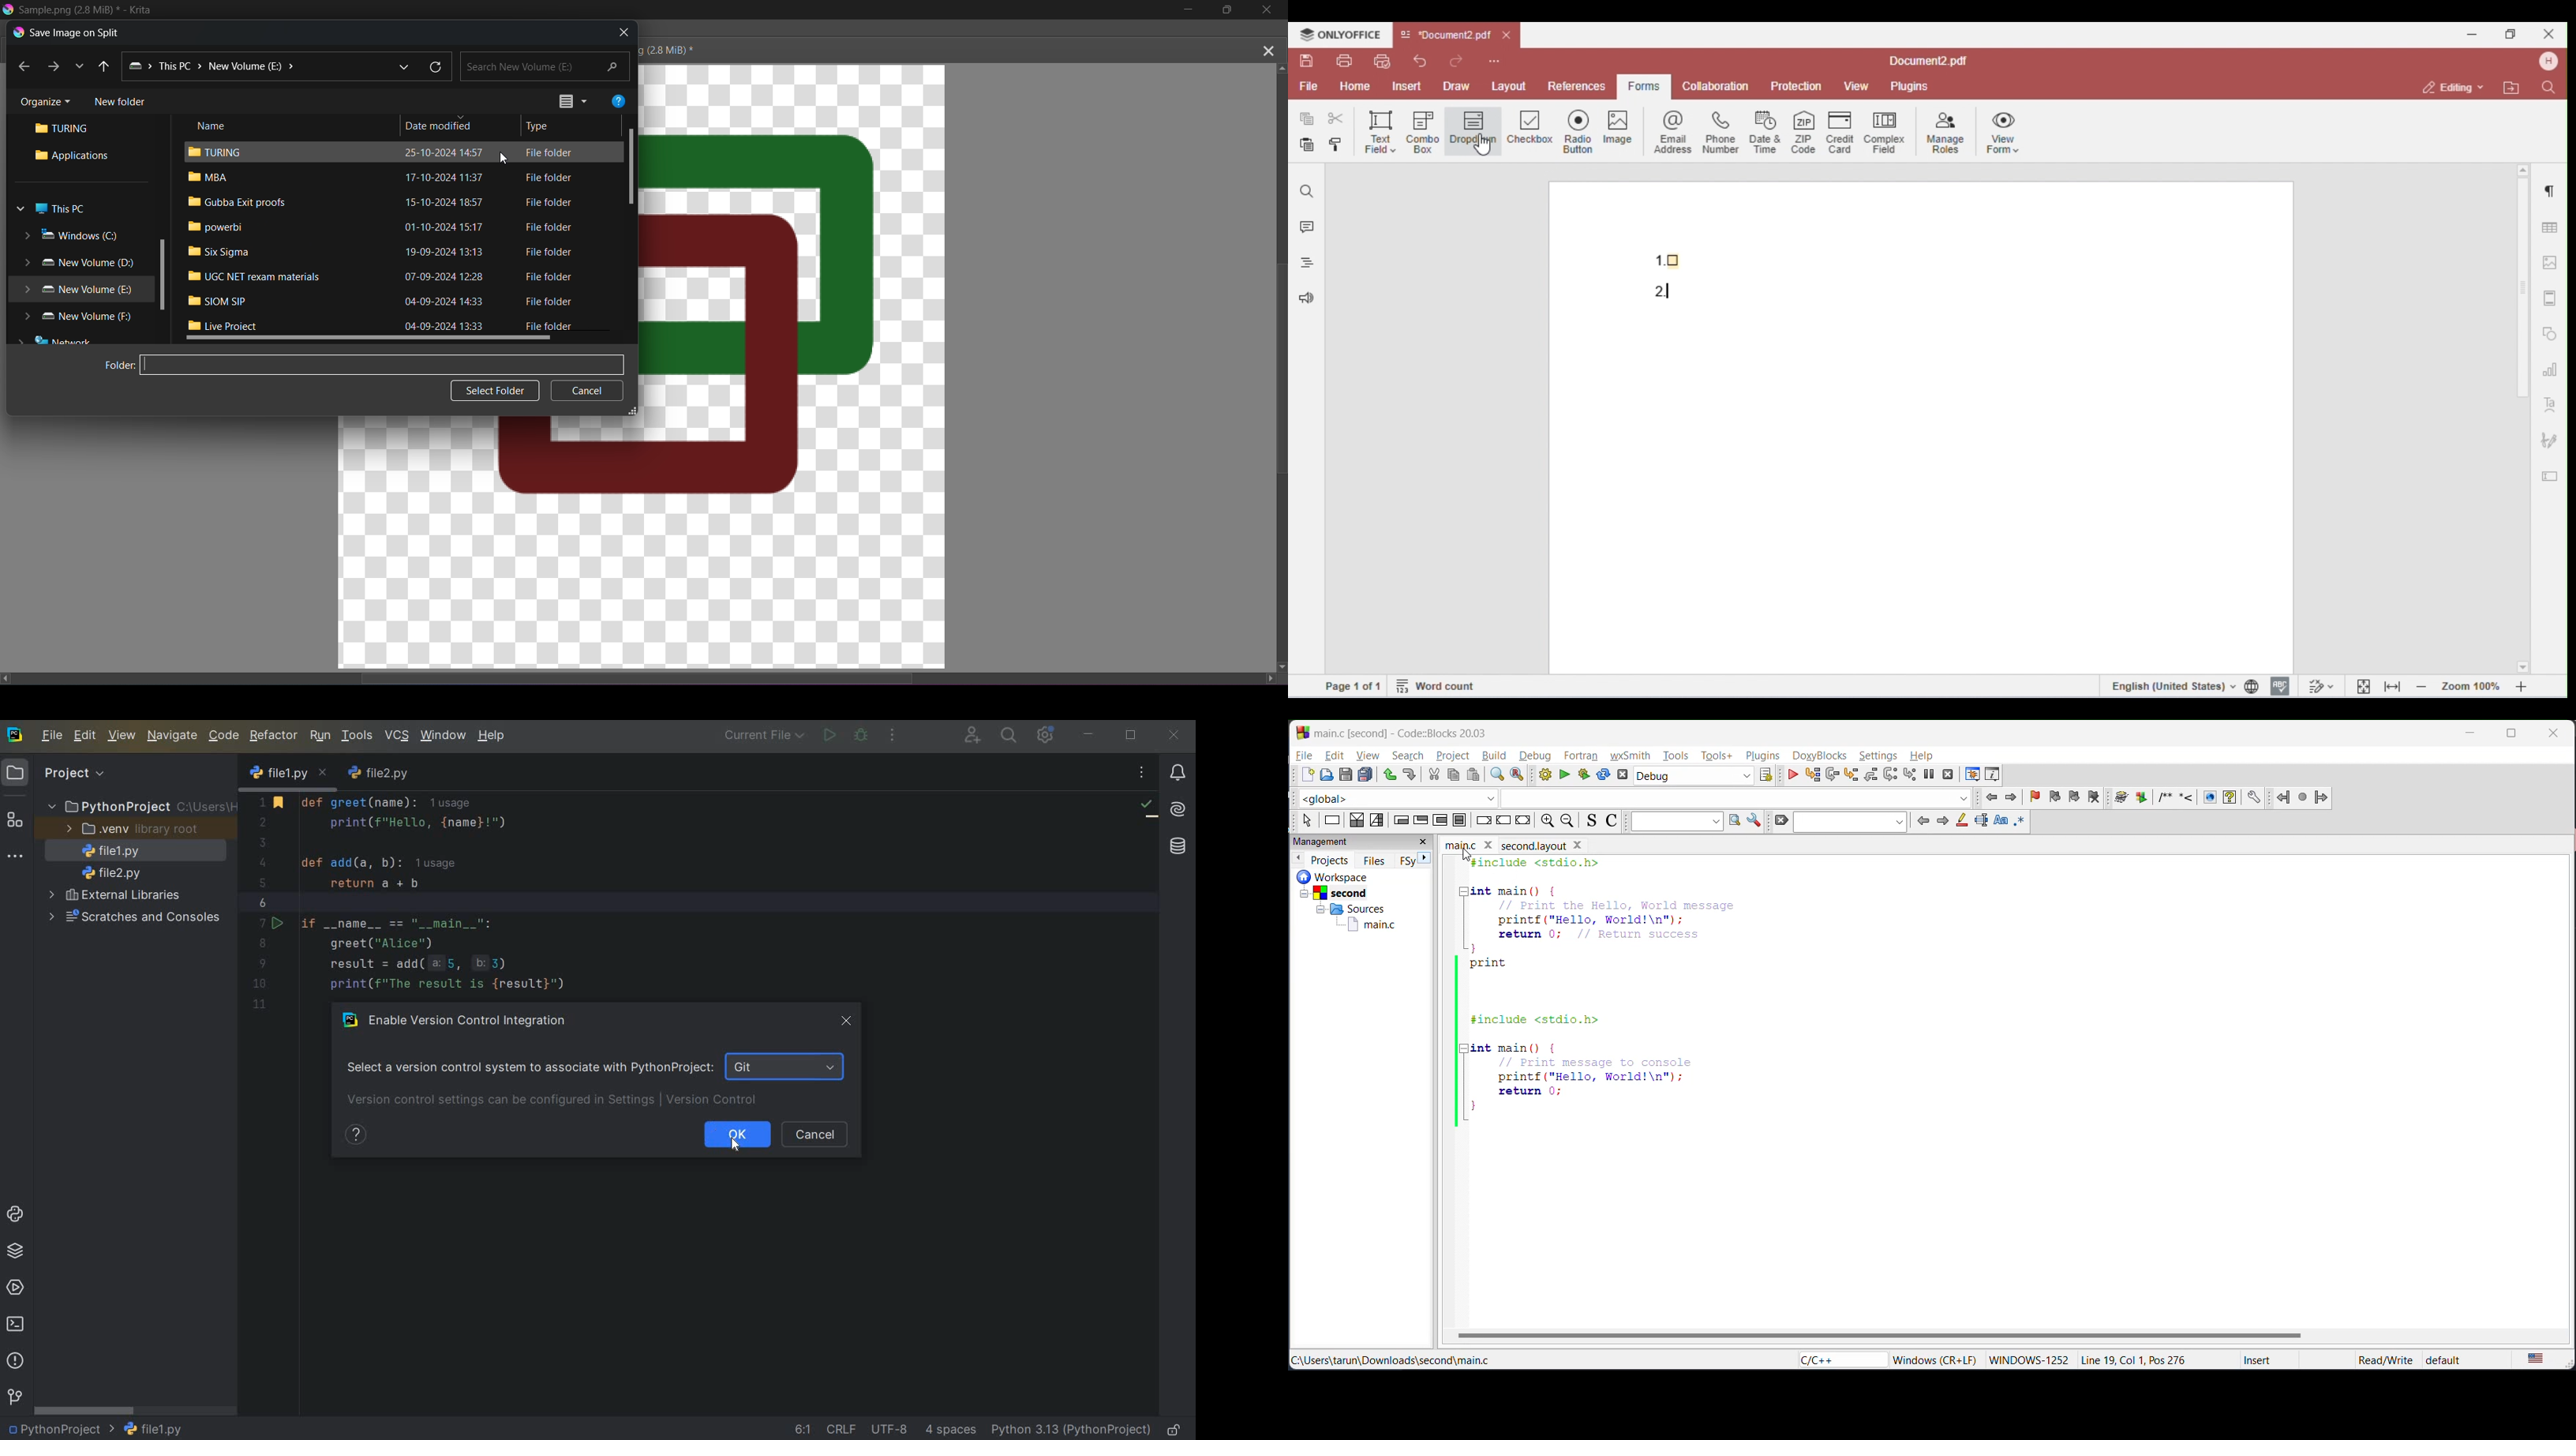  What do you see at coordinates (70, 235) in the screenshot?
I see `Windows` at bounding box center [70, 235].